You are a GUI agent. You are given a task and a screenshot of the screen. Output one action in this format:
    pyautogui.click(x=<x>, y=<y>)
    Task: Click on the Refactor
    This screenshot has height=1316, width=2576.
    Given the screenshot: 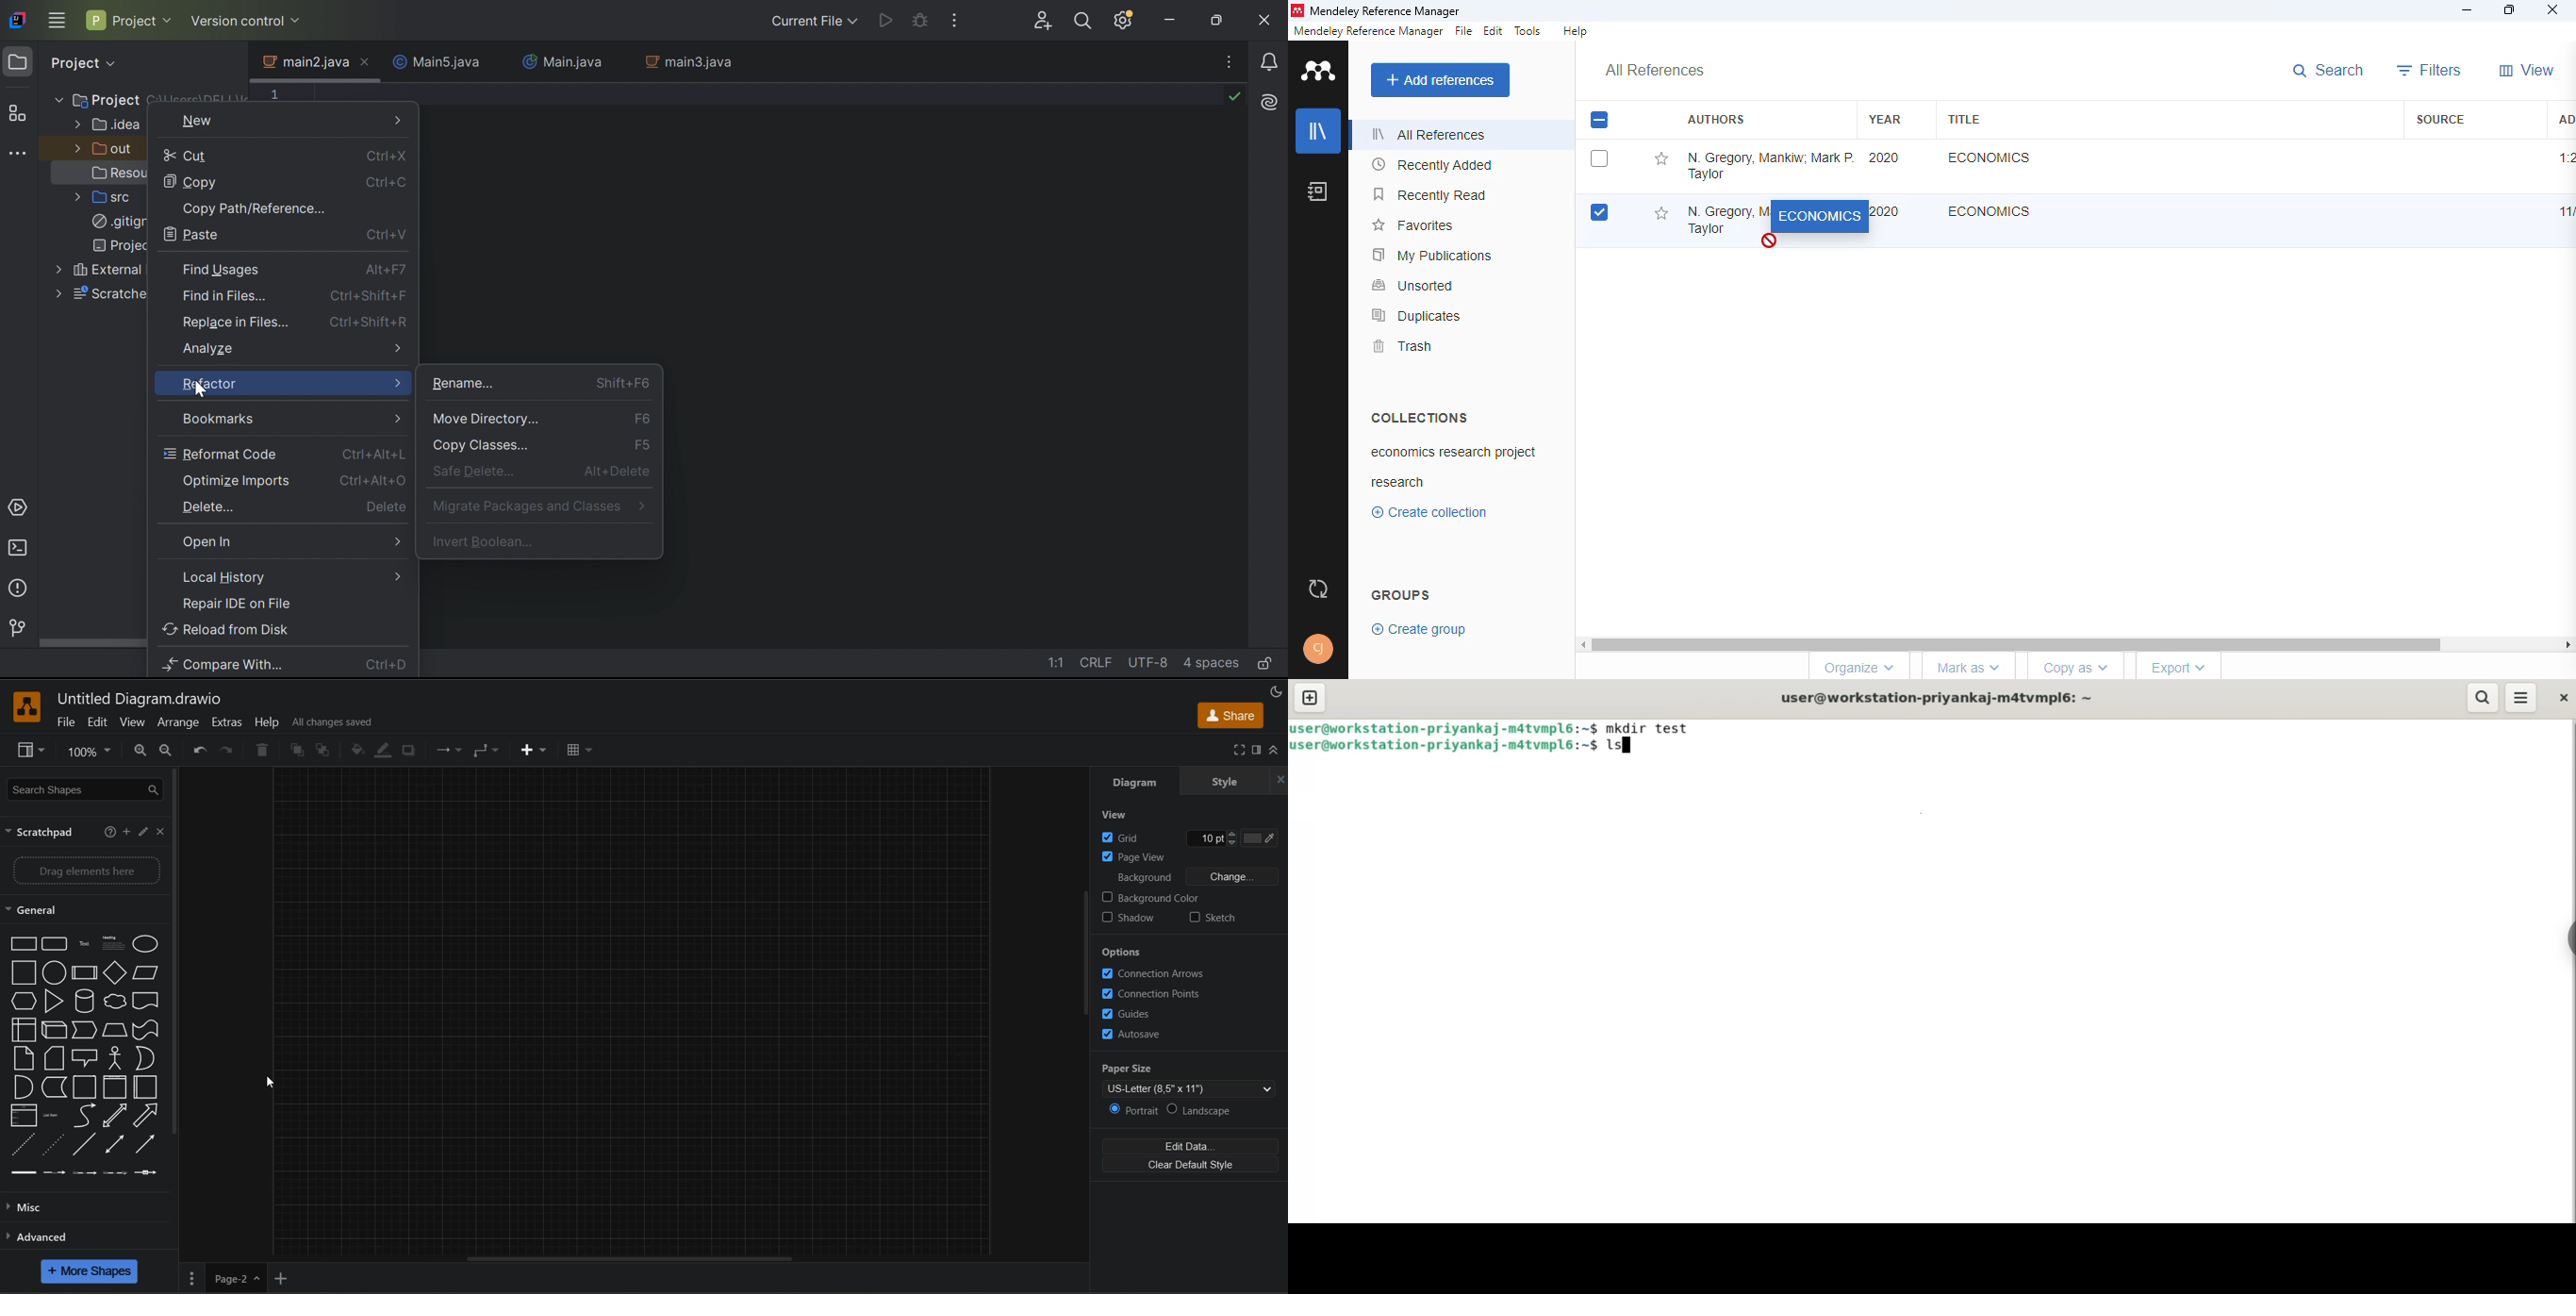 What is the action you would take?
    pyautogui.click(x=206, y=386)
    